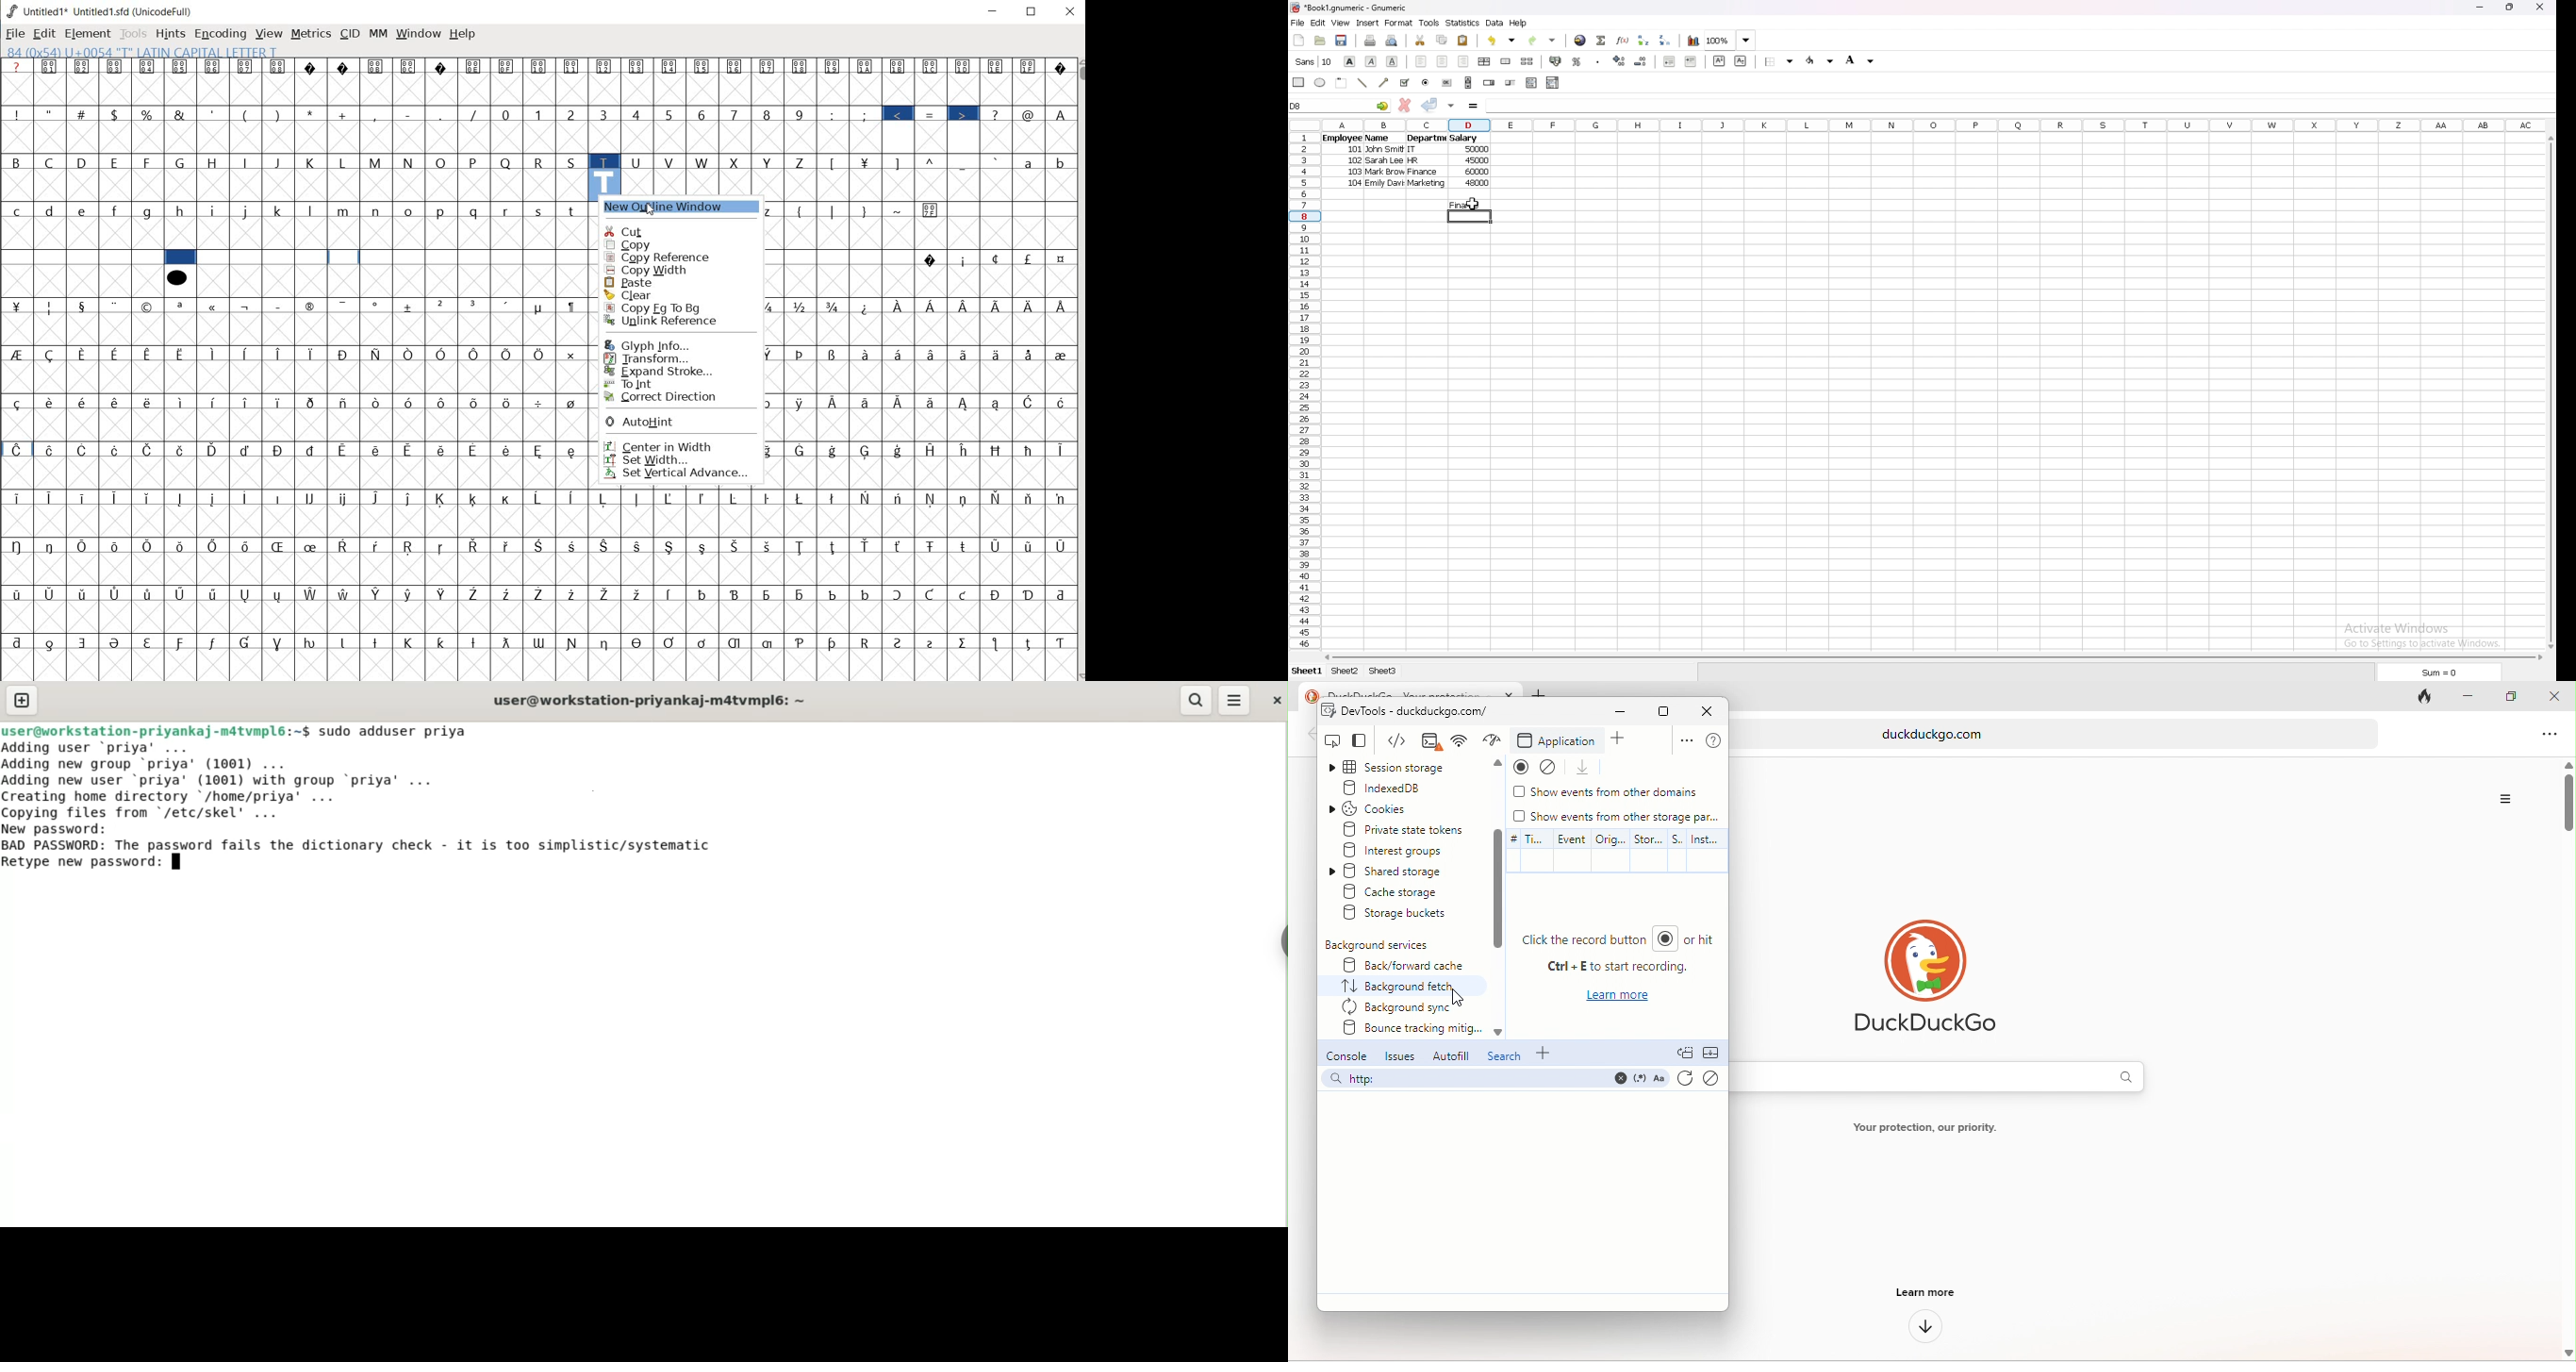 Image resolution: width=2576 pixels, height=1372 pixels. Describe the element at coordinates (2428, 699) in the screenshot. I see `track tab` at that location.